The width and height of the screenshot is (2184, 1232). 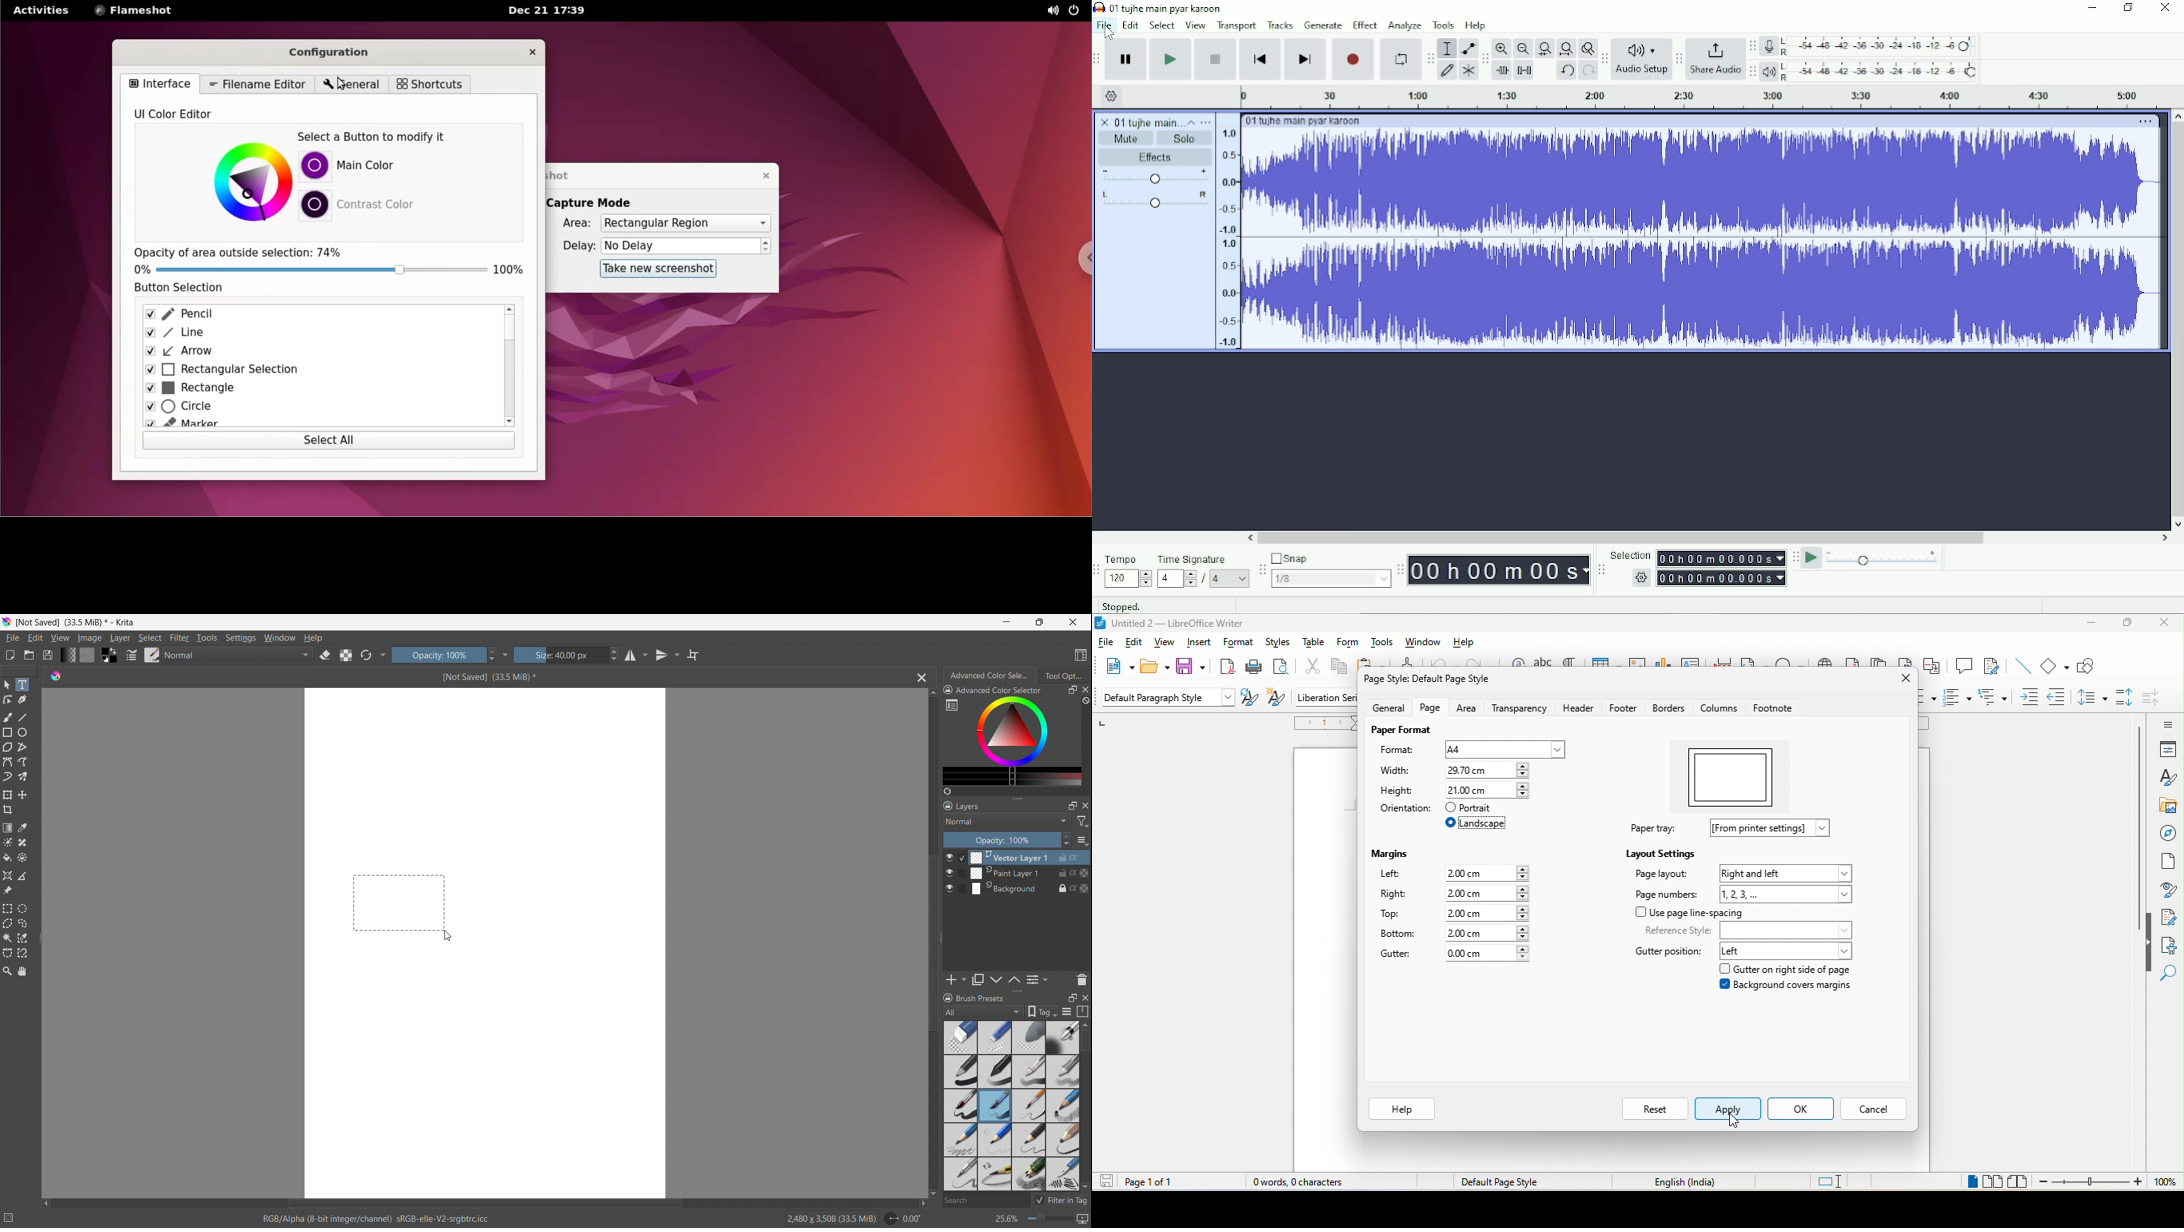 What do you see at coordinates (1400, 569) in the screenshot?
I see `Audacity time toolbar` at bounding box center [1400, 569].